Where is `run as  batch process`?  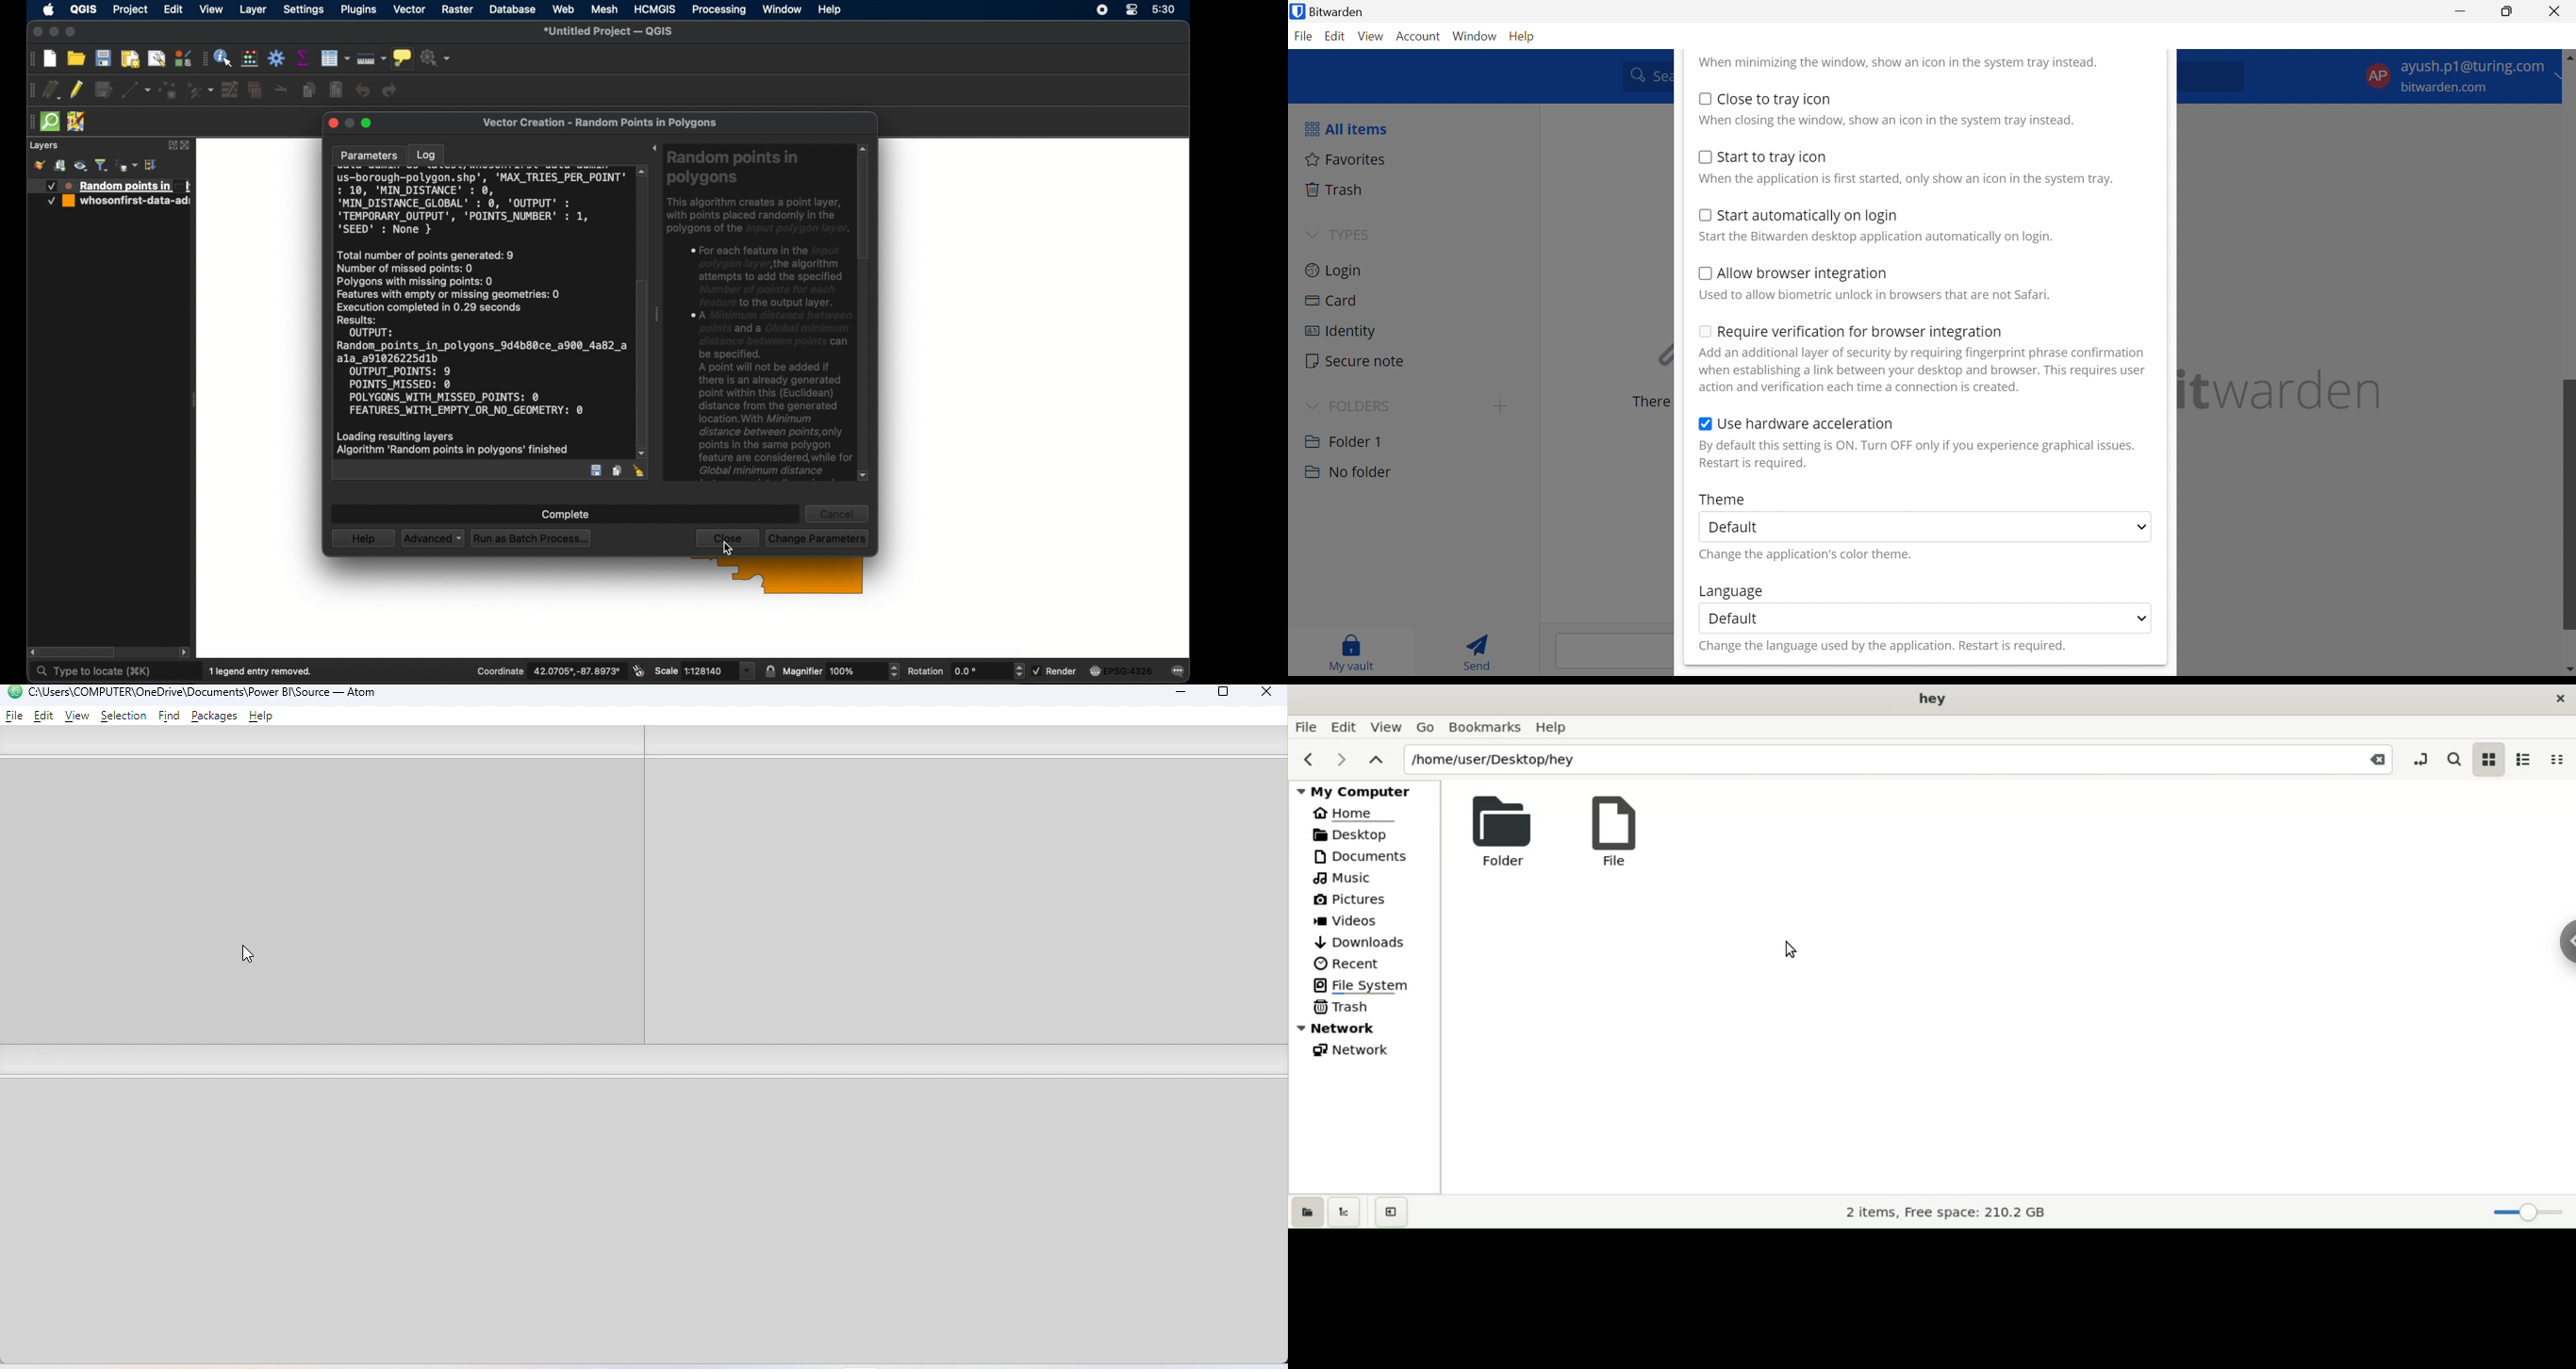
run as  batch process is located at coordinates (532, 539).